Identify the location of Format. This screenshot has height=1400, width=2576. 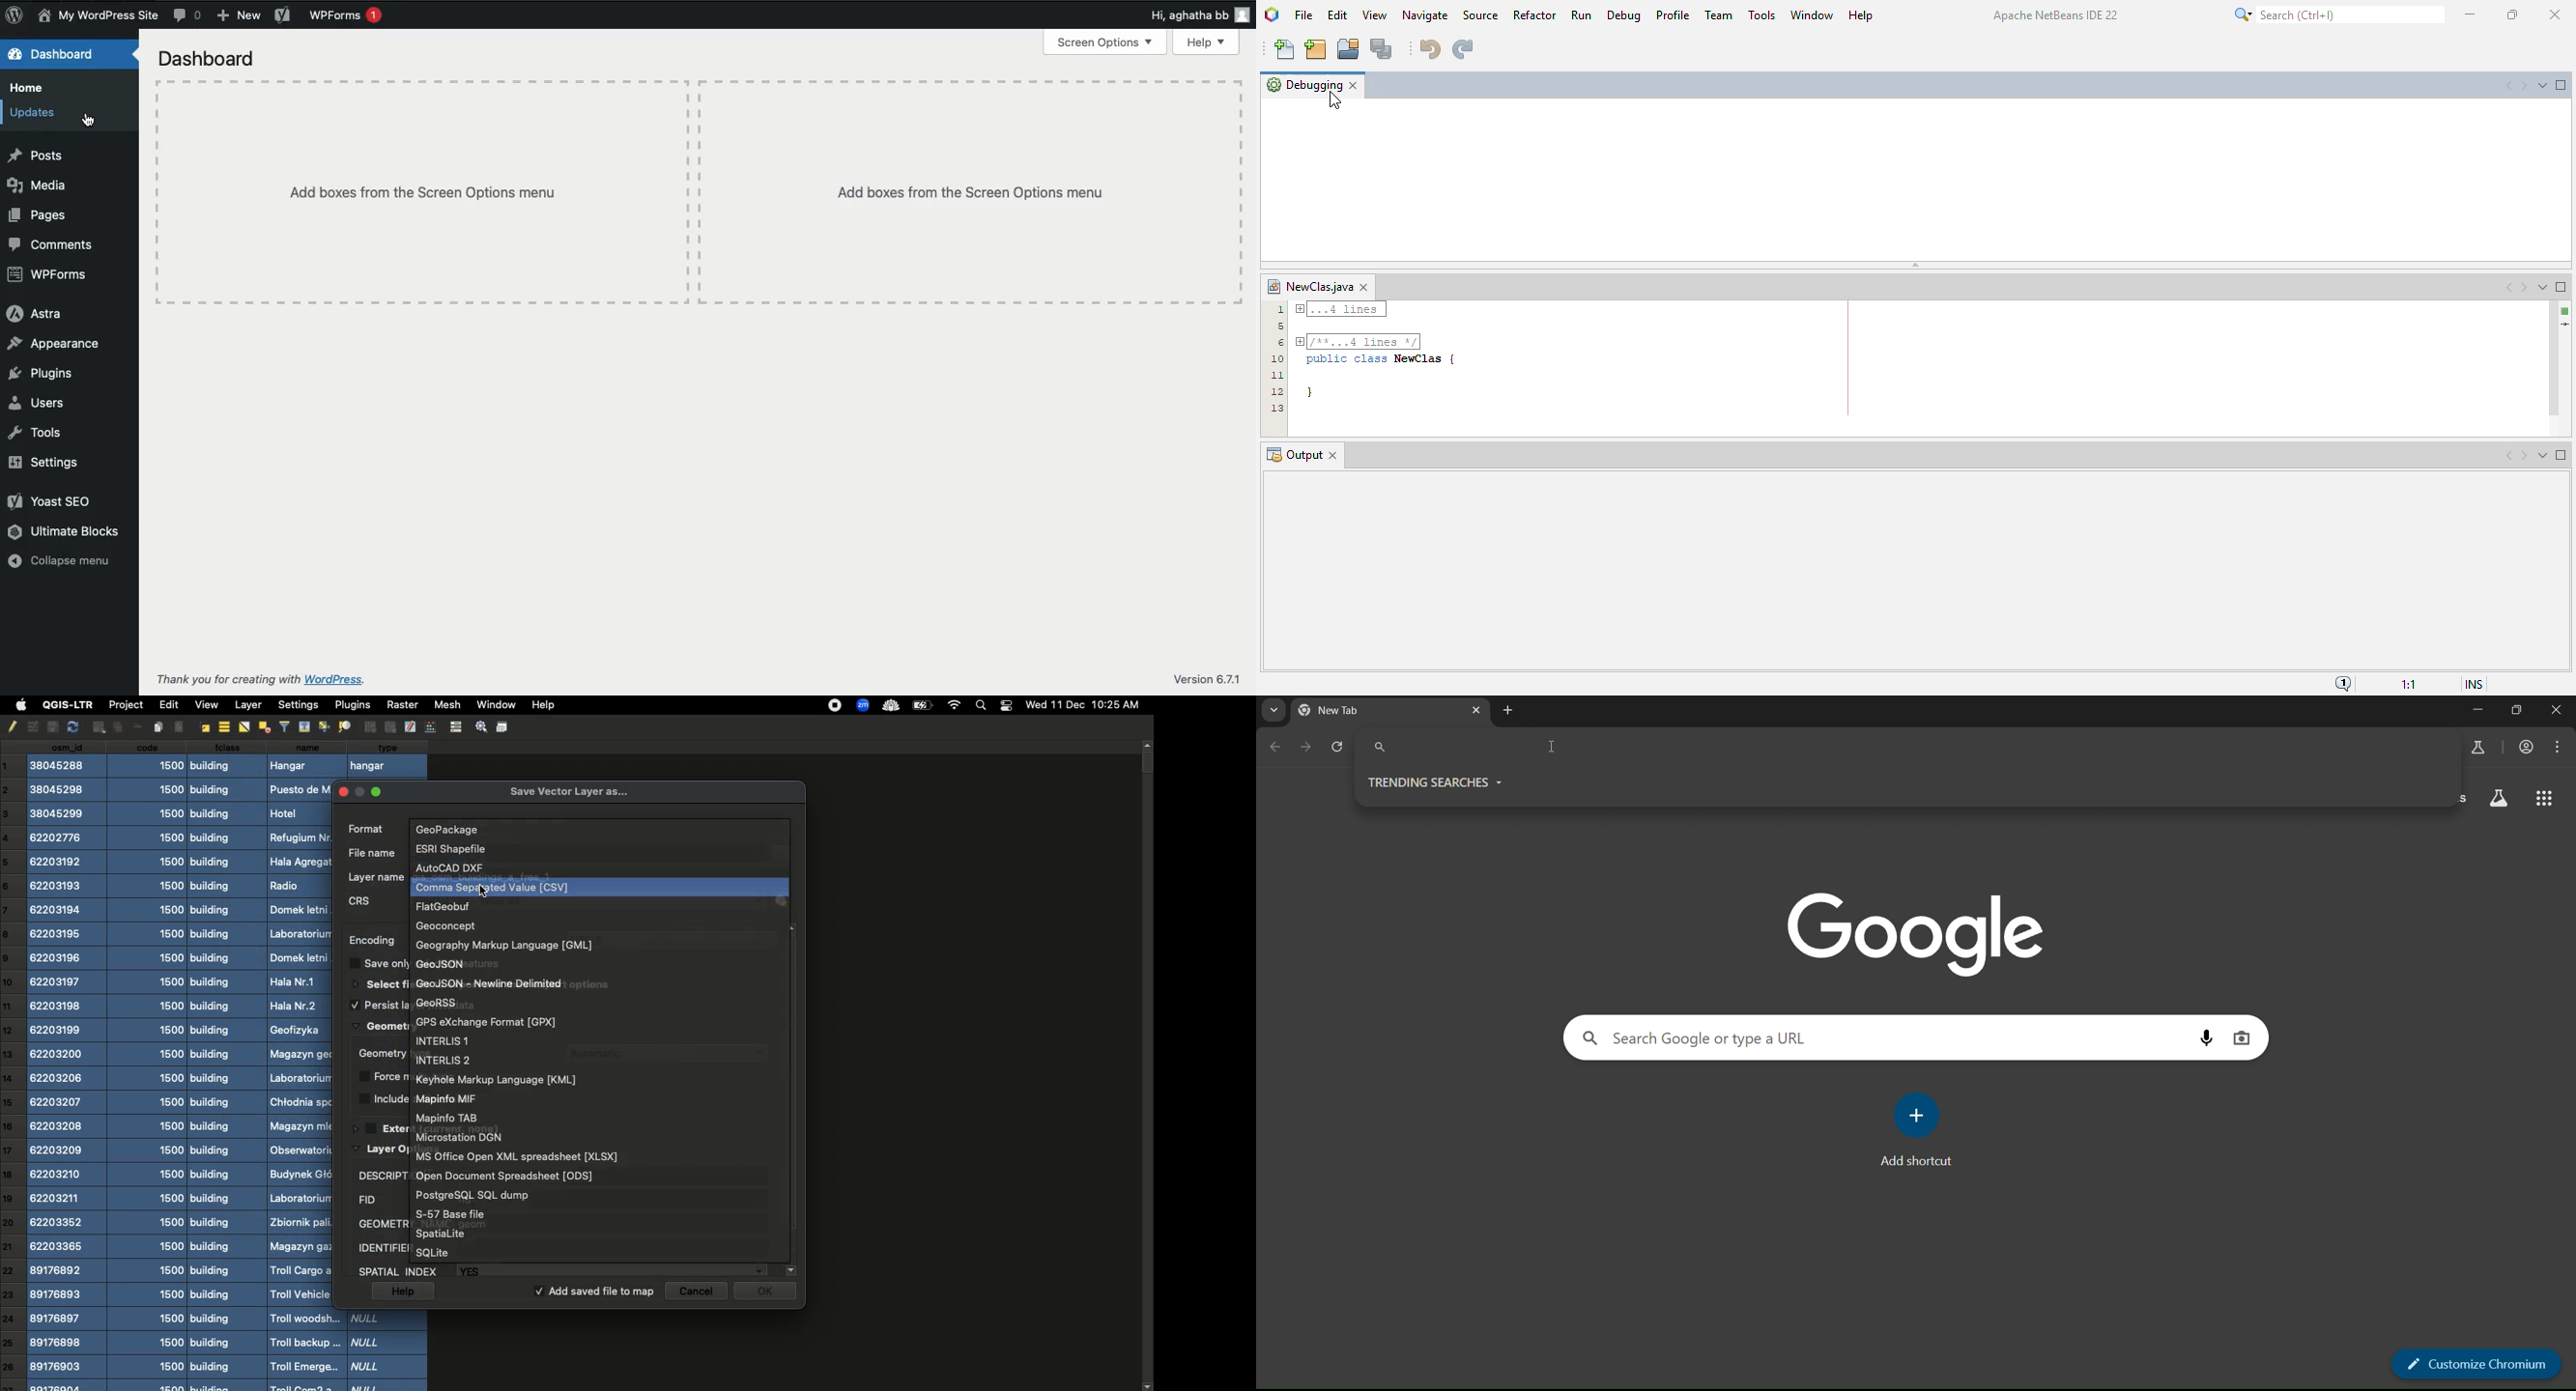
(487, 1020).